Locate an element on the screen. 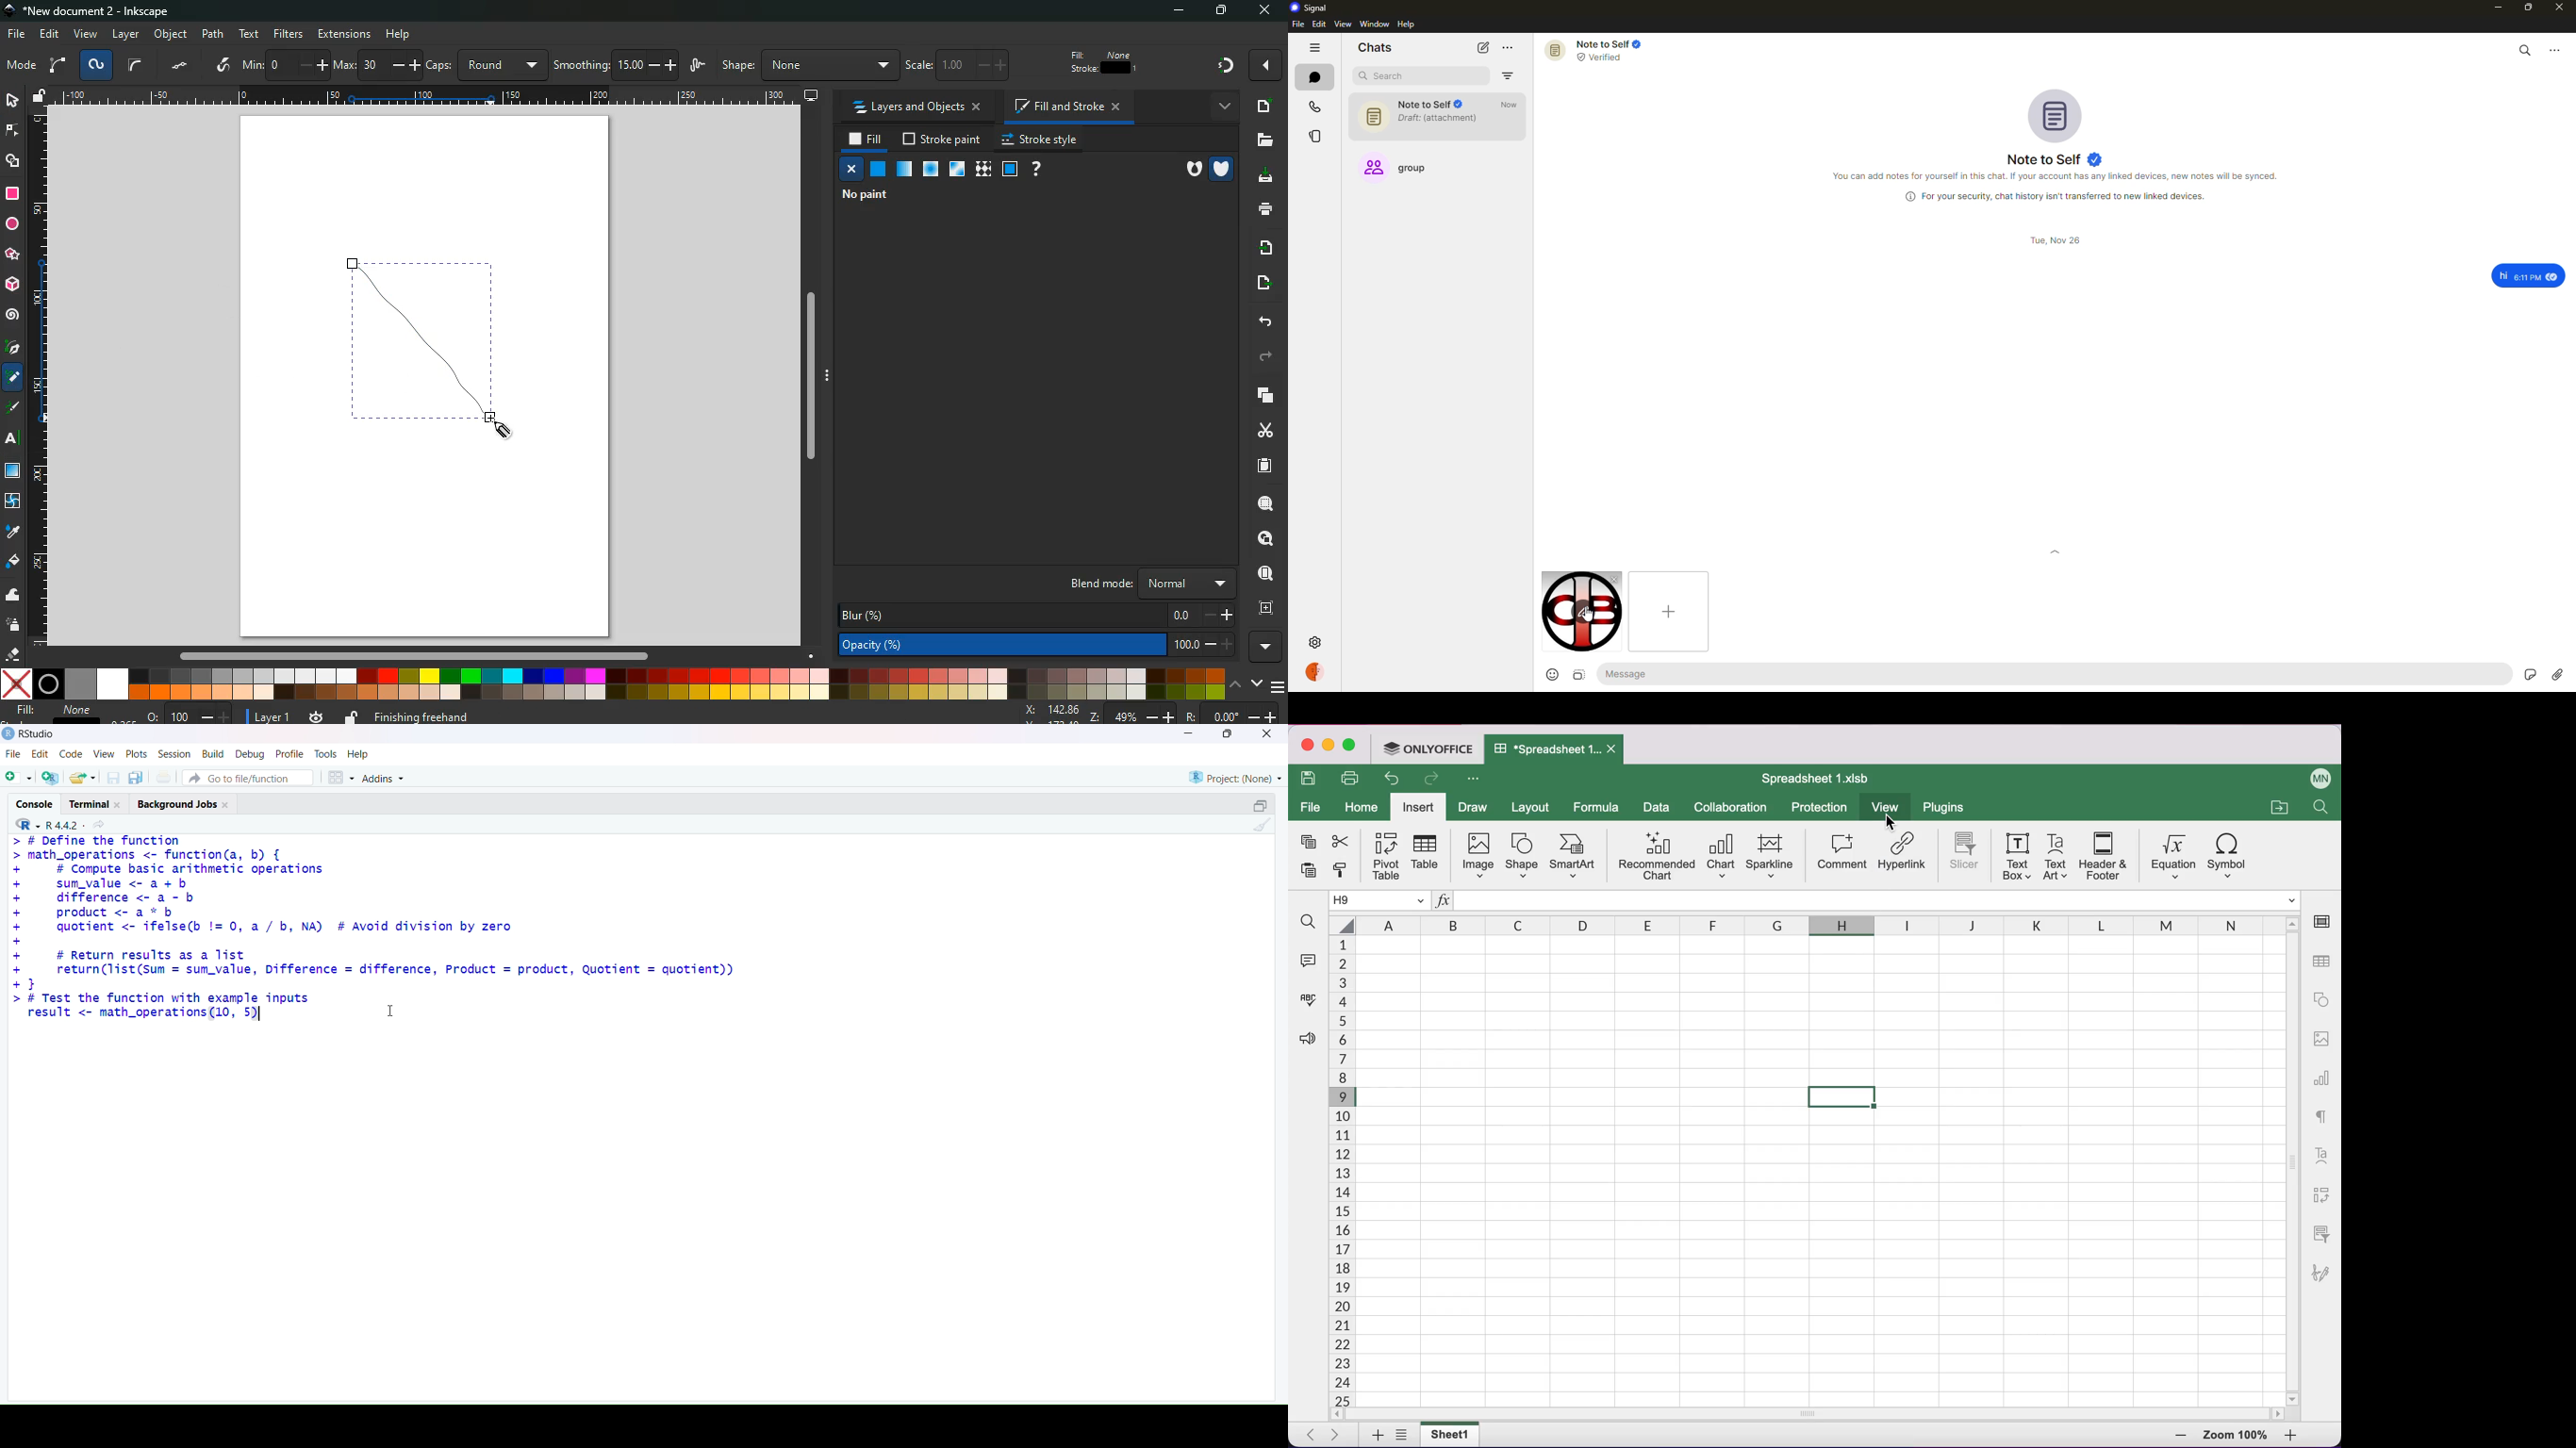  image is located at coordinates (1580, 675).